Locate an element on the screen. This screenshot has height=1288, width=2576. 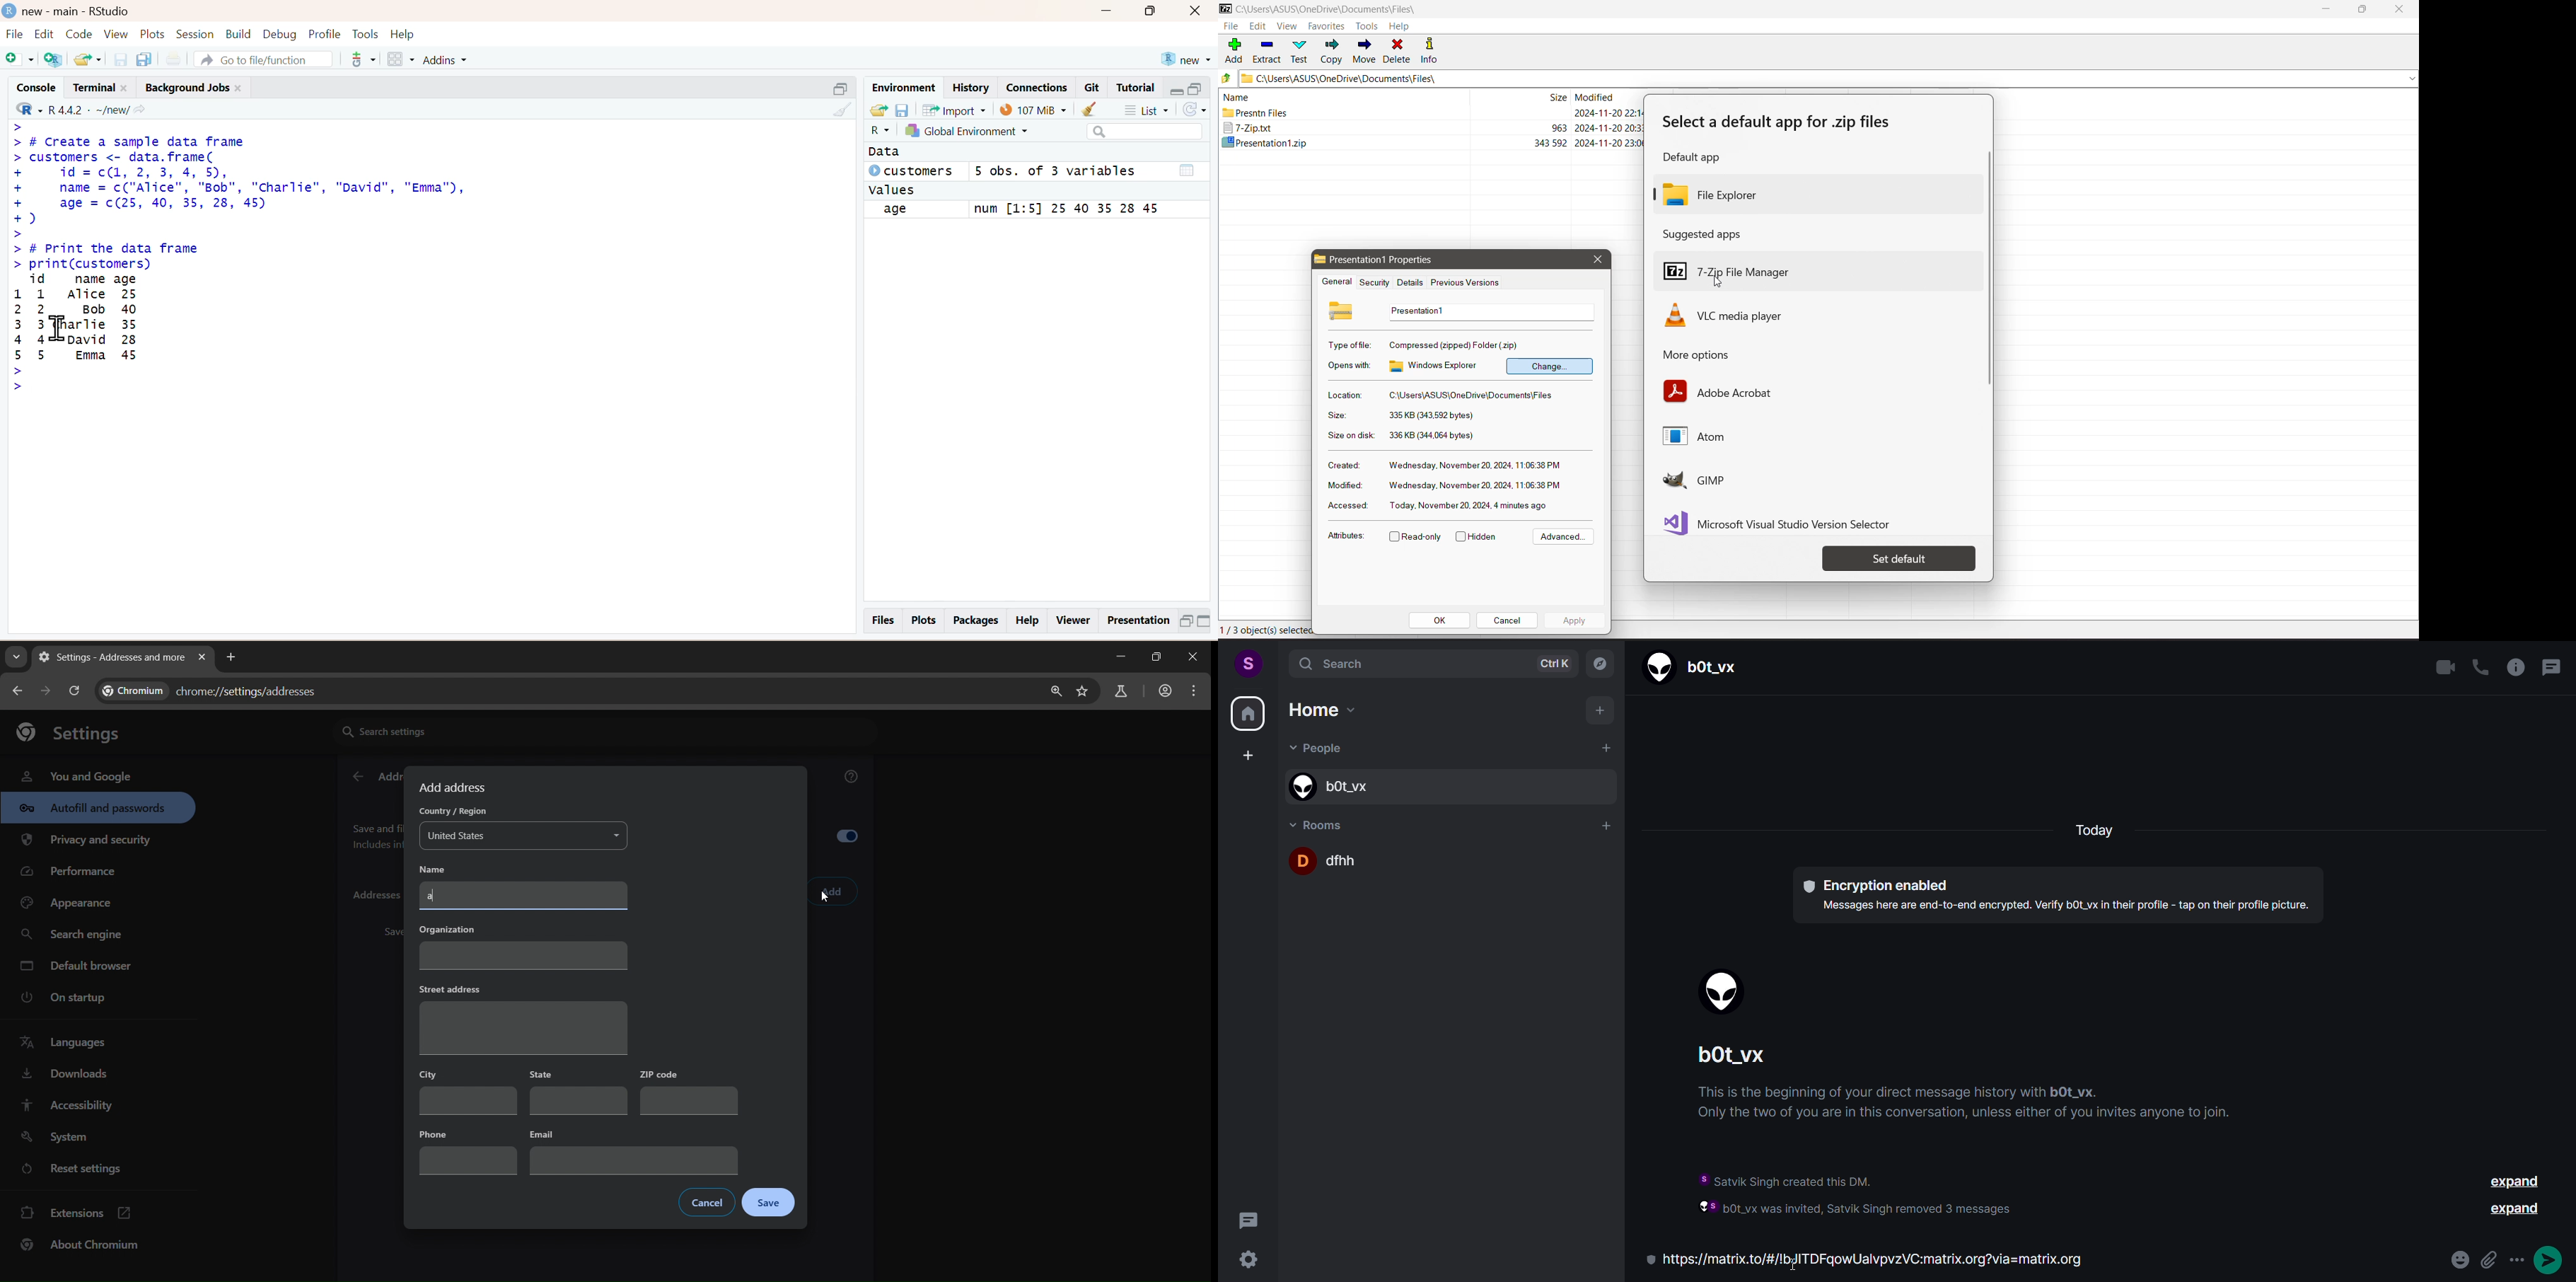
Help is located at coordinates (414, 34).